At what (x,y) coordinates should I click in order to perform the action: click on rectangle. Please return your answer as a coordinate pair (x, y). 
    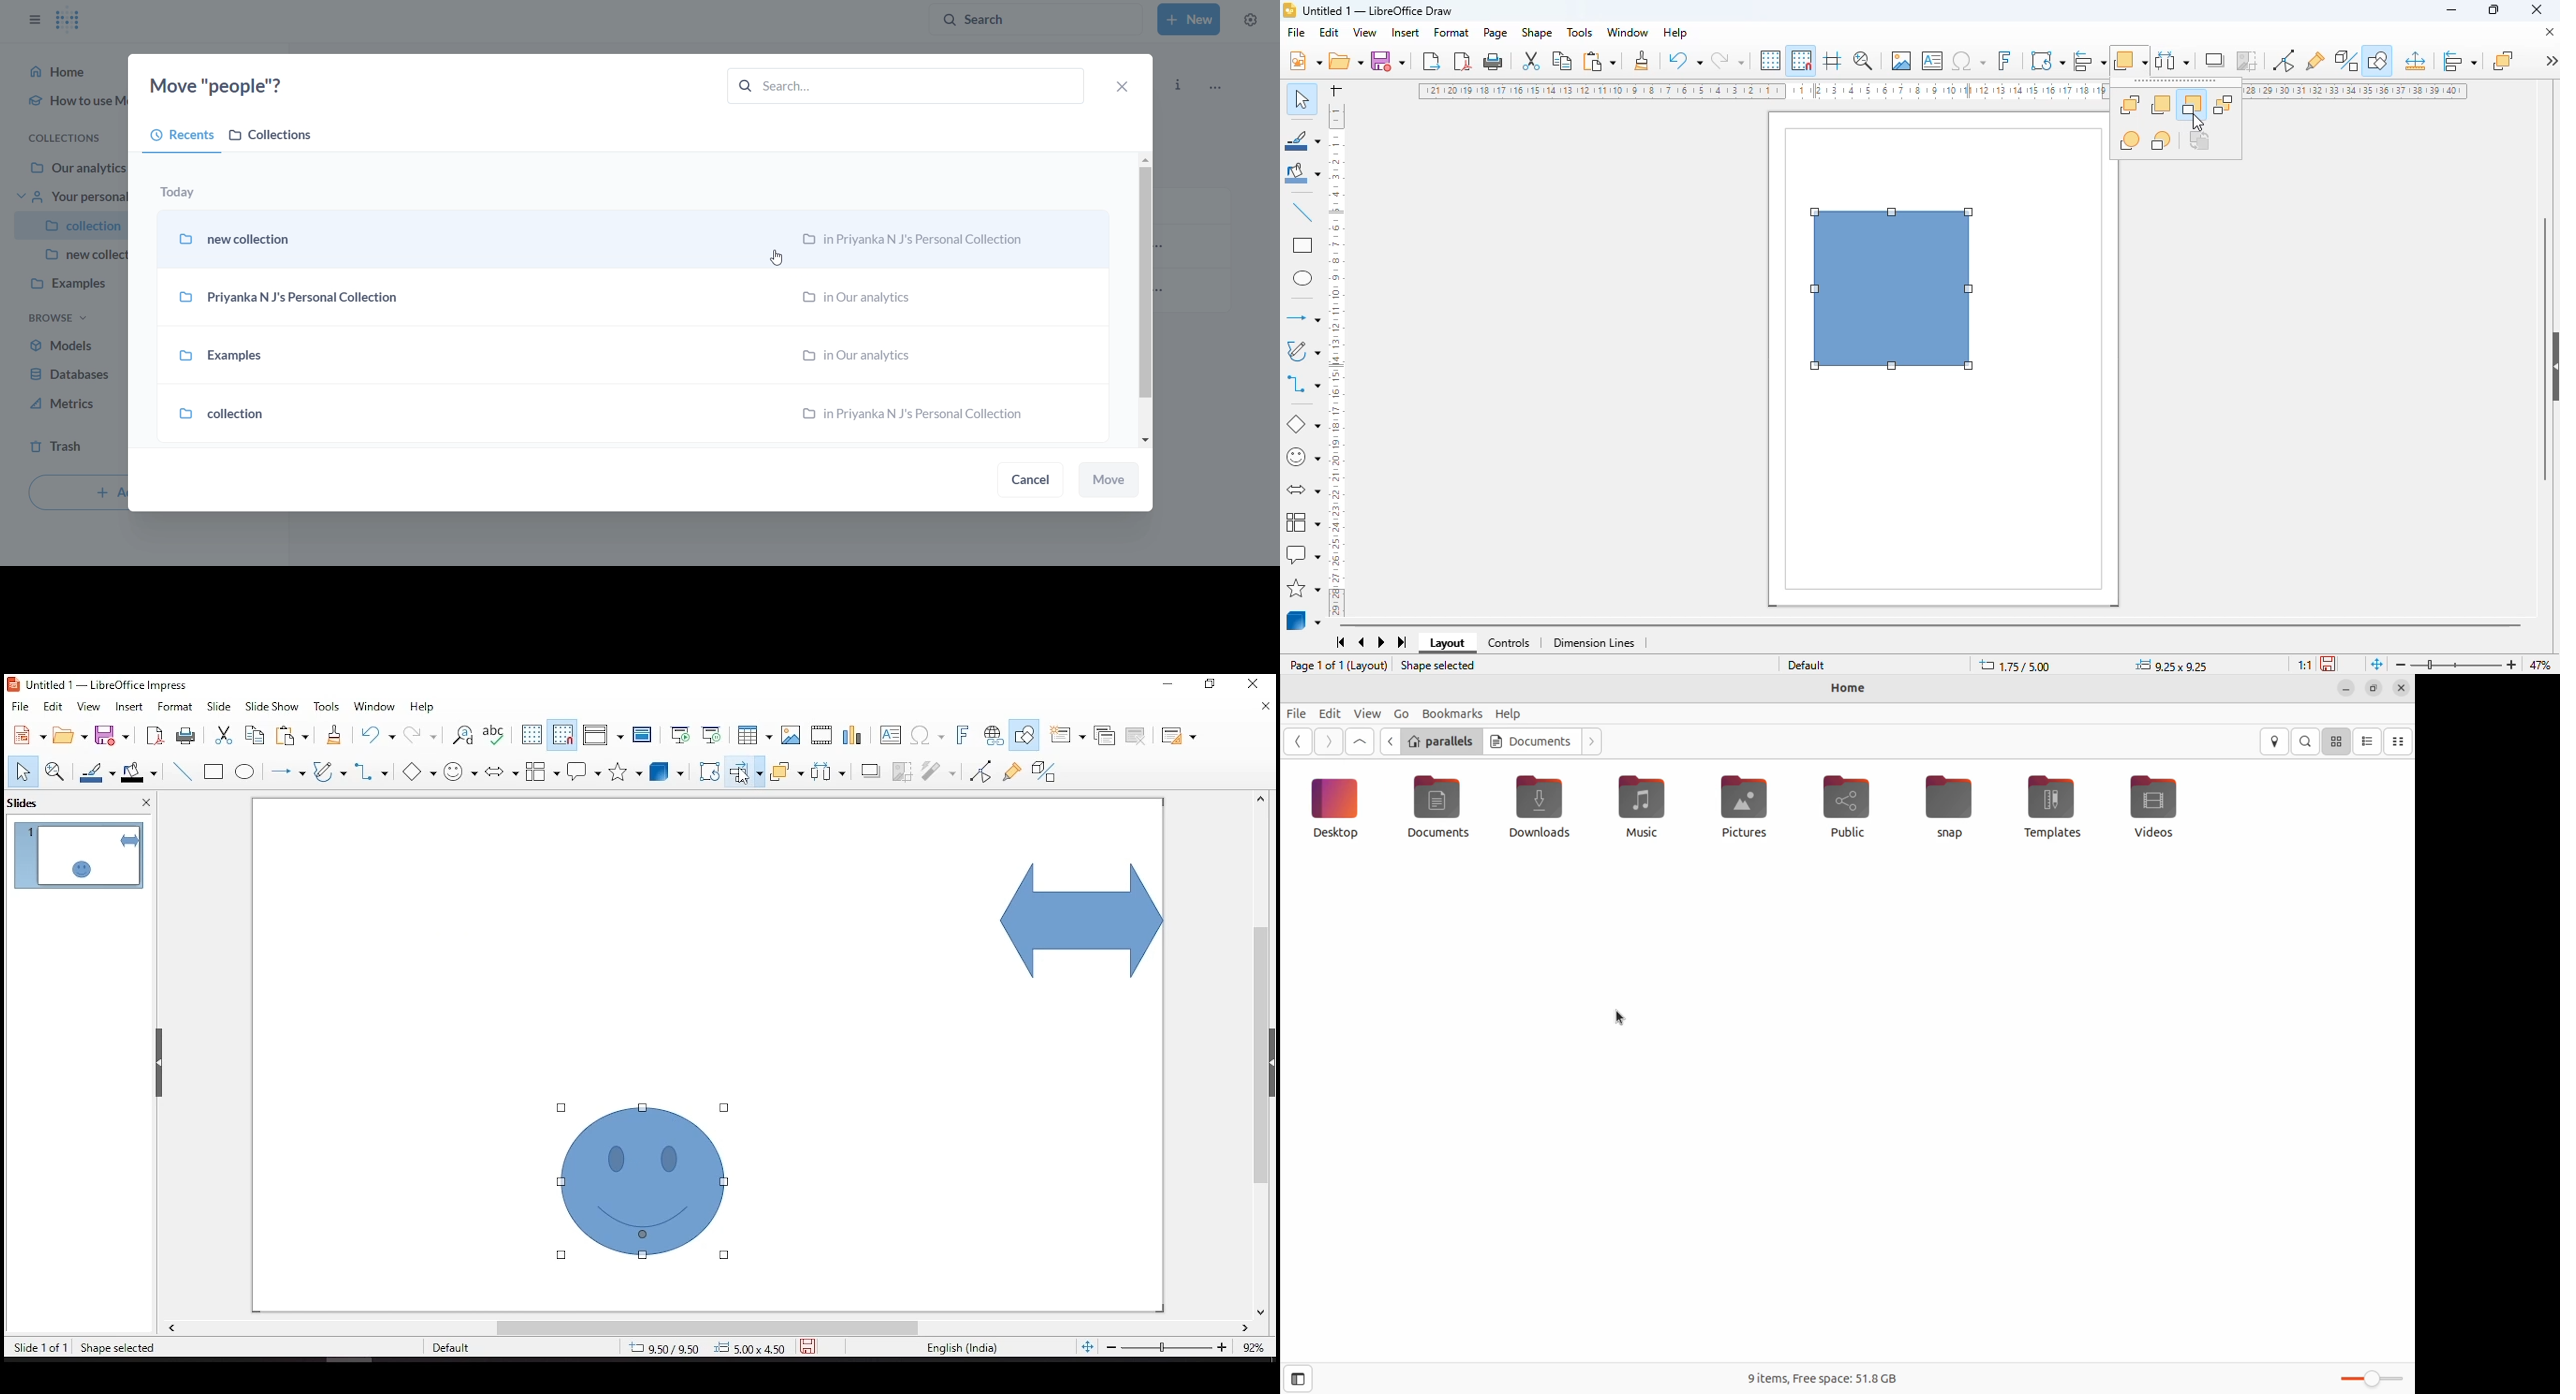
    Looking at the image, I should click on (1302, 246).